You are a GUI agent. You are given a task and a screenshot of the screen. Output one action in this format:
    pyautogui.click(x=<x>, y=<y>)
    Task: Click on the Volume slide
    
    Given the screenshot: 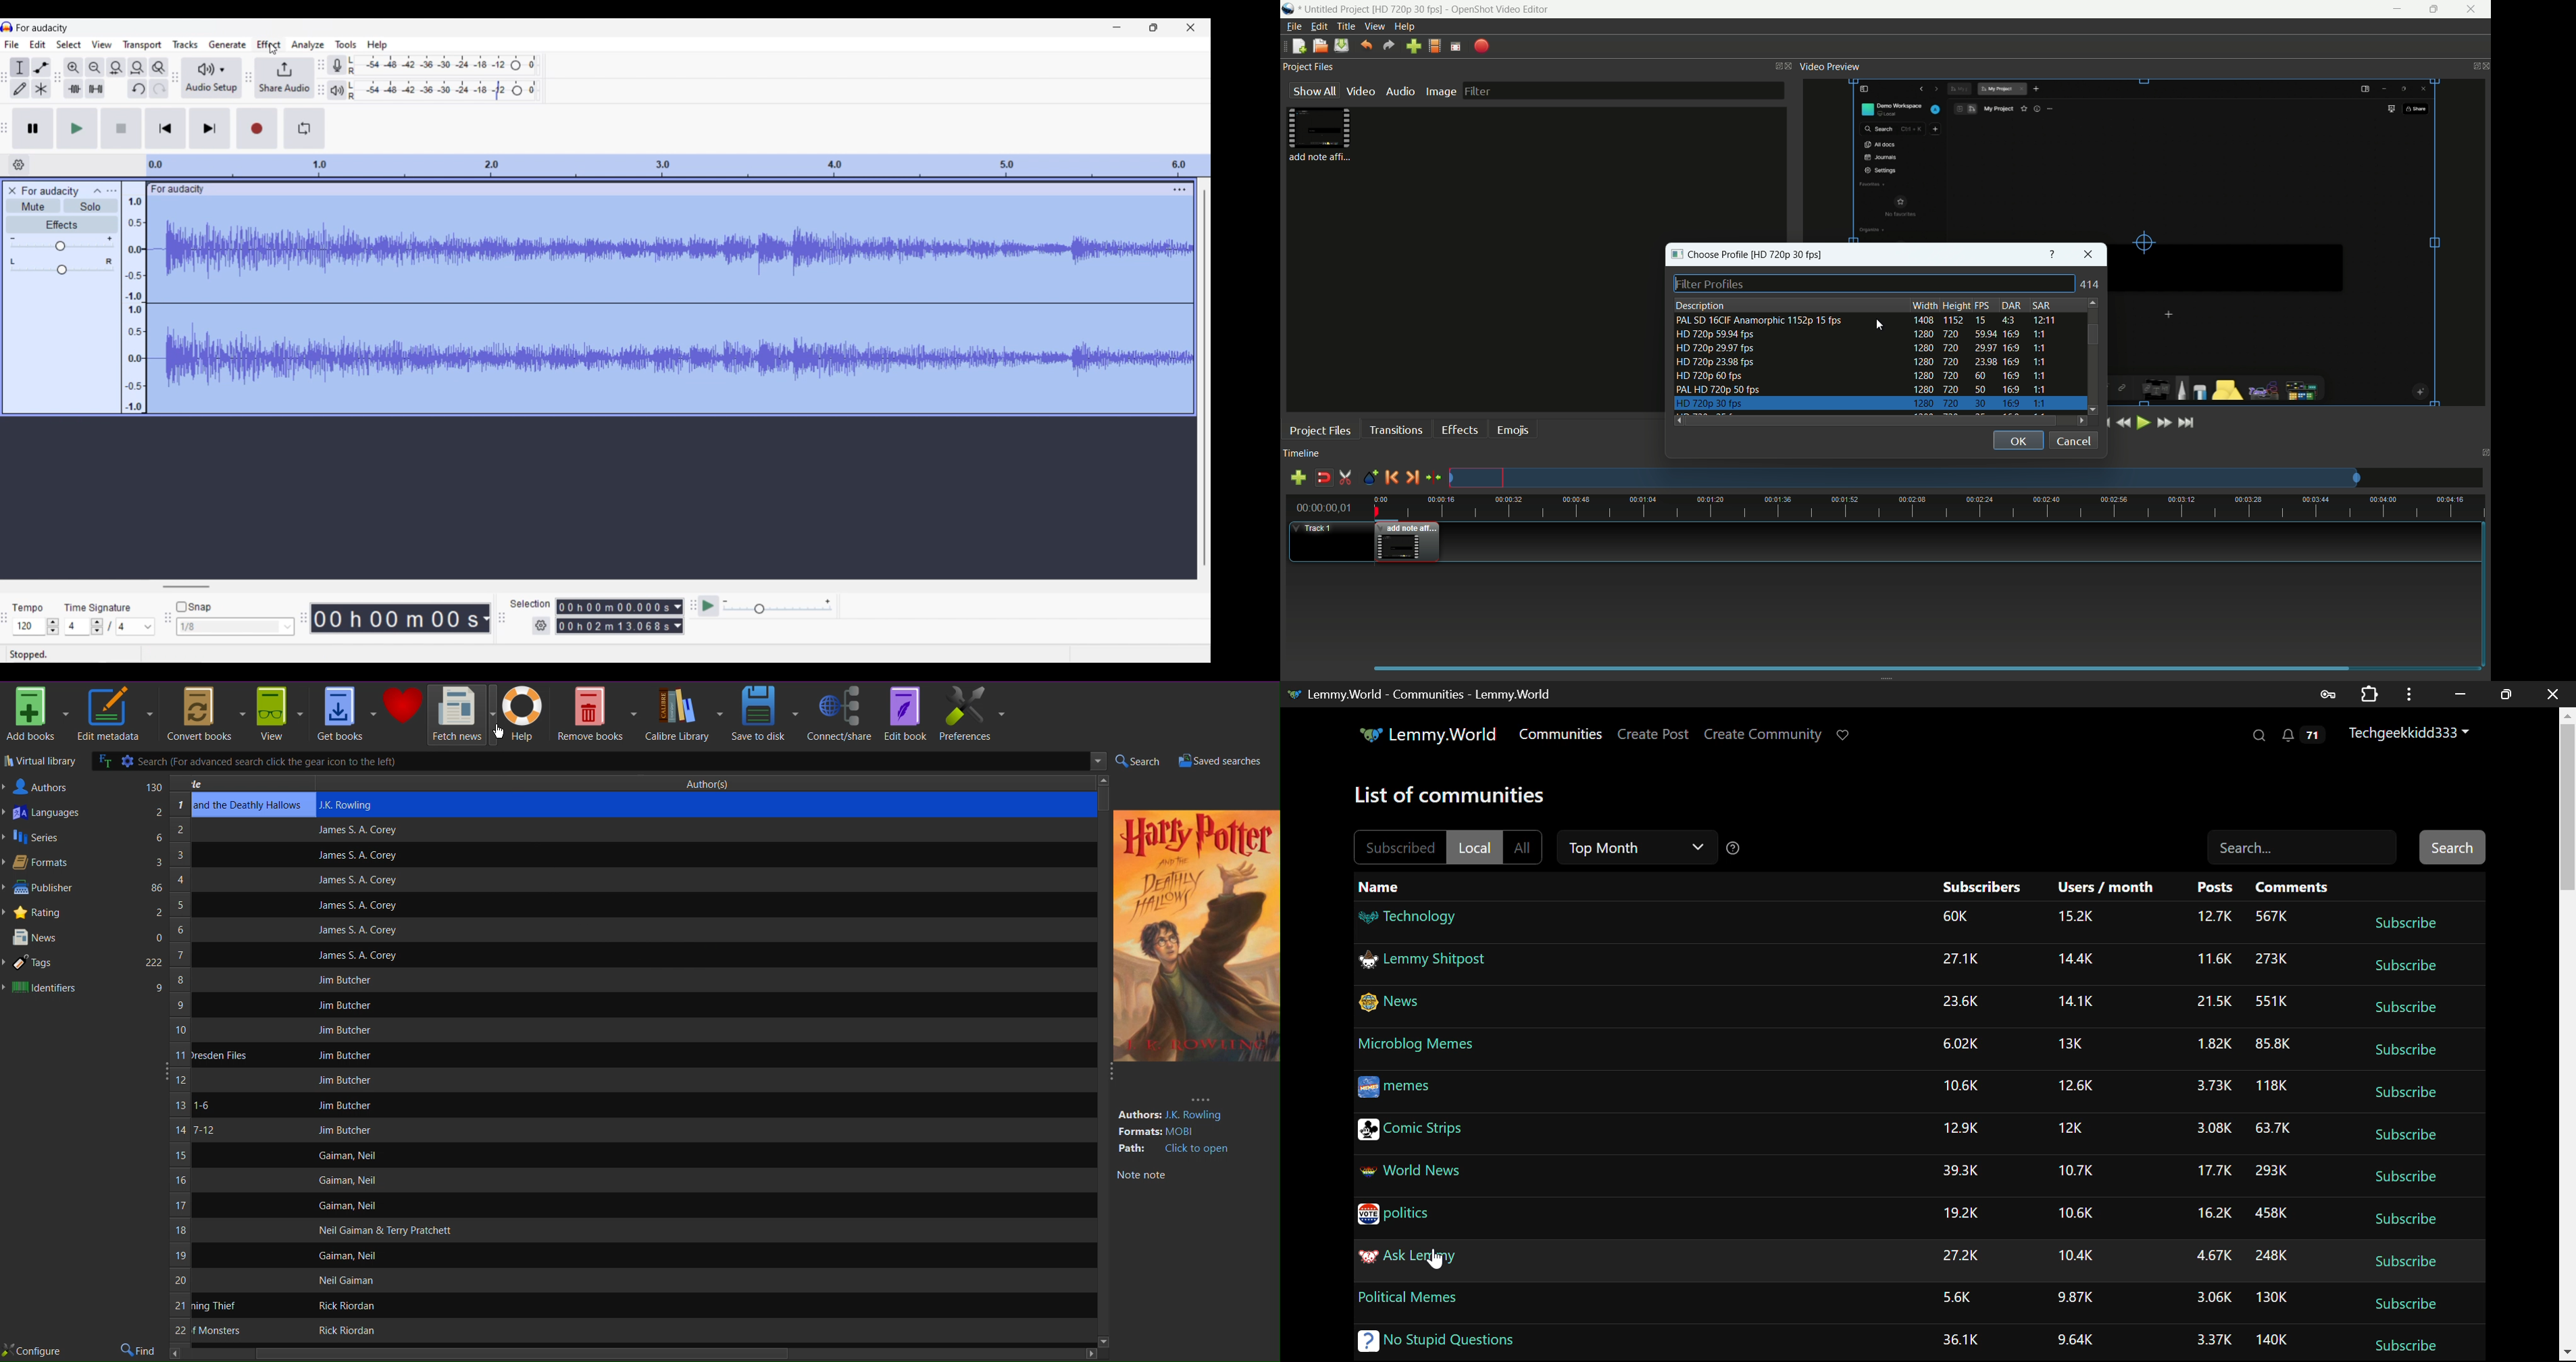 What is the action you would take?
    pyautogui.click(x=61, y=243)
    